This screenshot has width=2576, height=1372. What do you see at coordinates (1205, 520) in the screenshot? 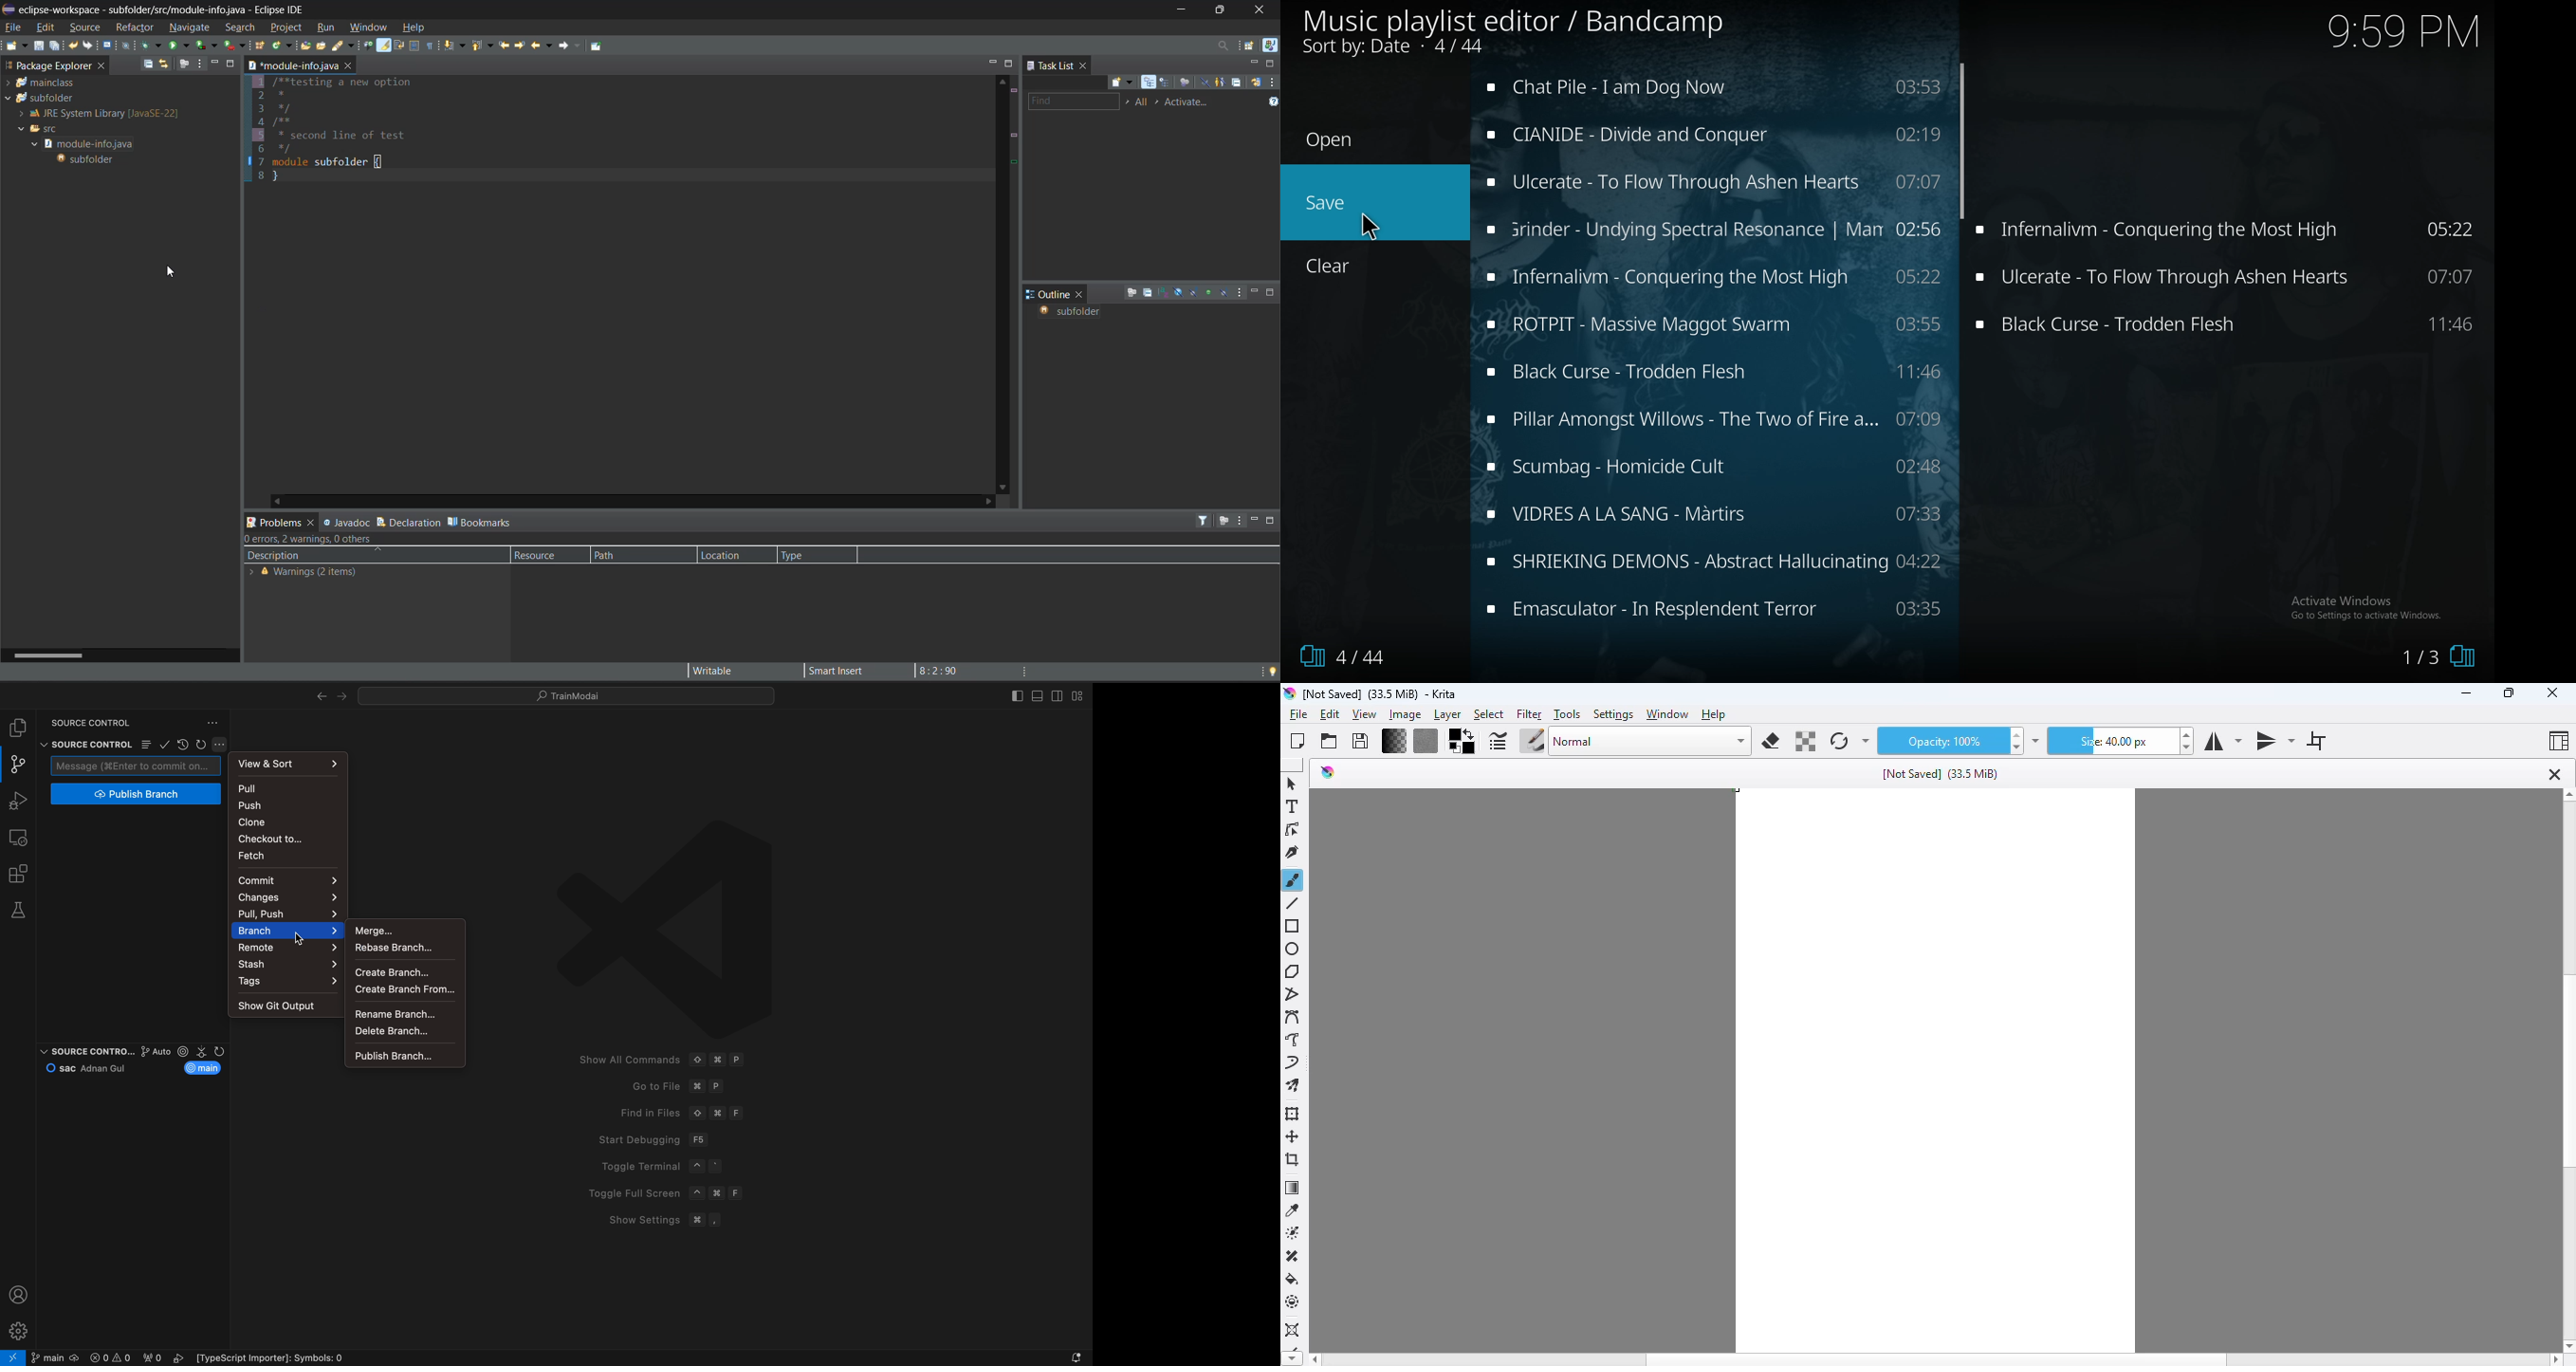
I see `filters` at bounding box center [1205, 520].